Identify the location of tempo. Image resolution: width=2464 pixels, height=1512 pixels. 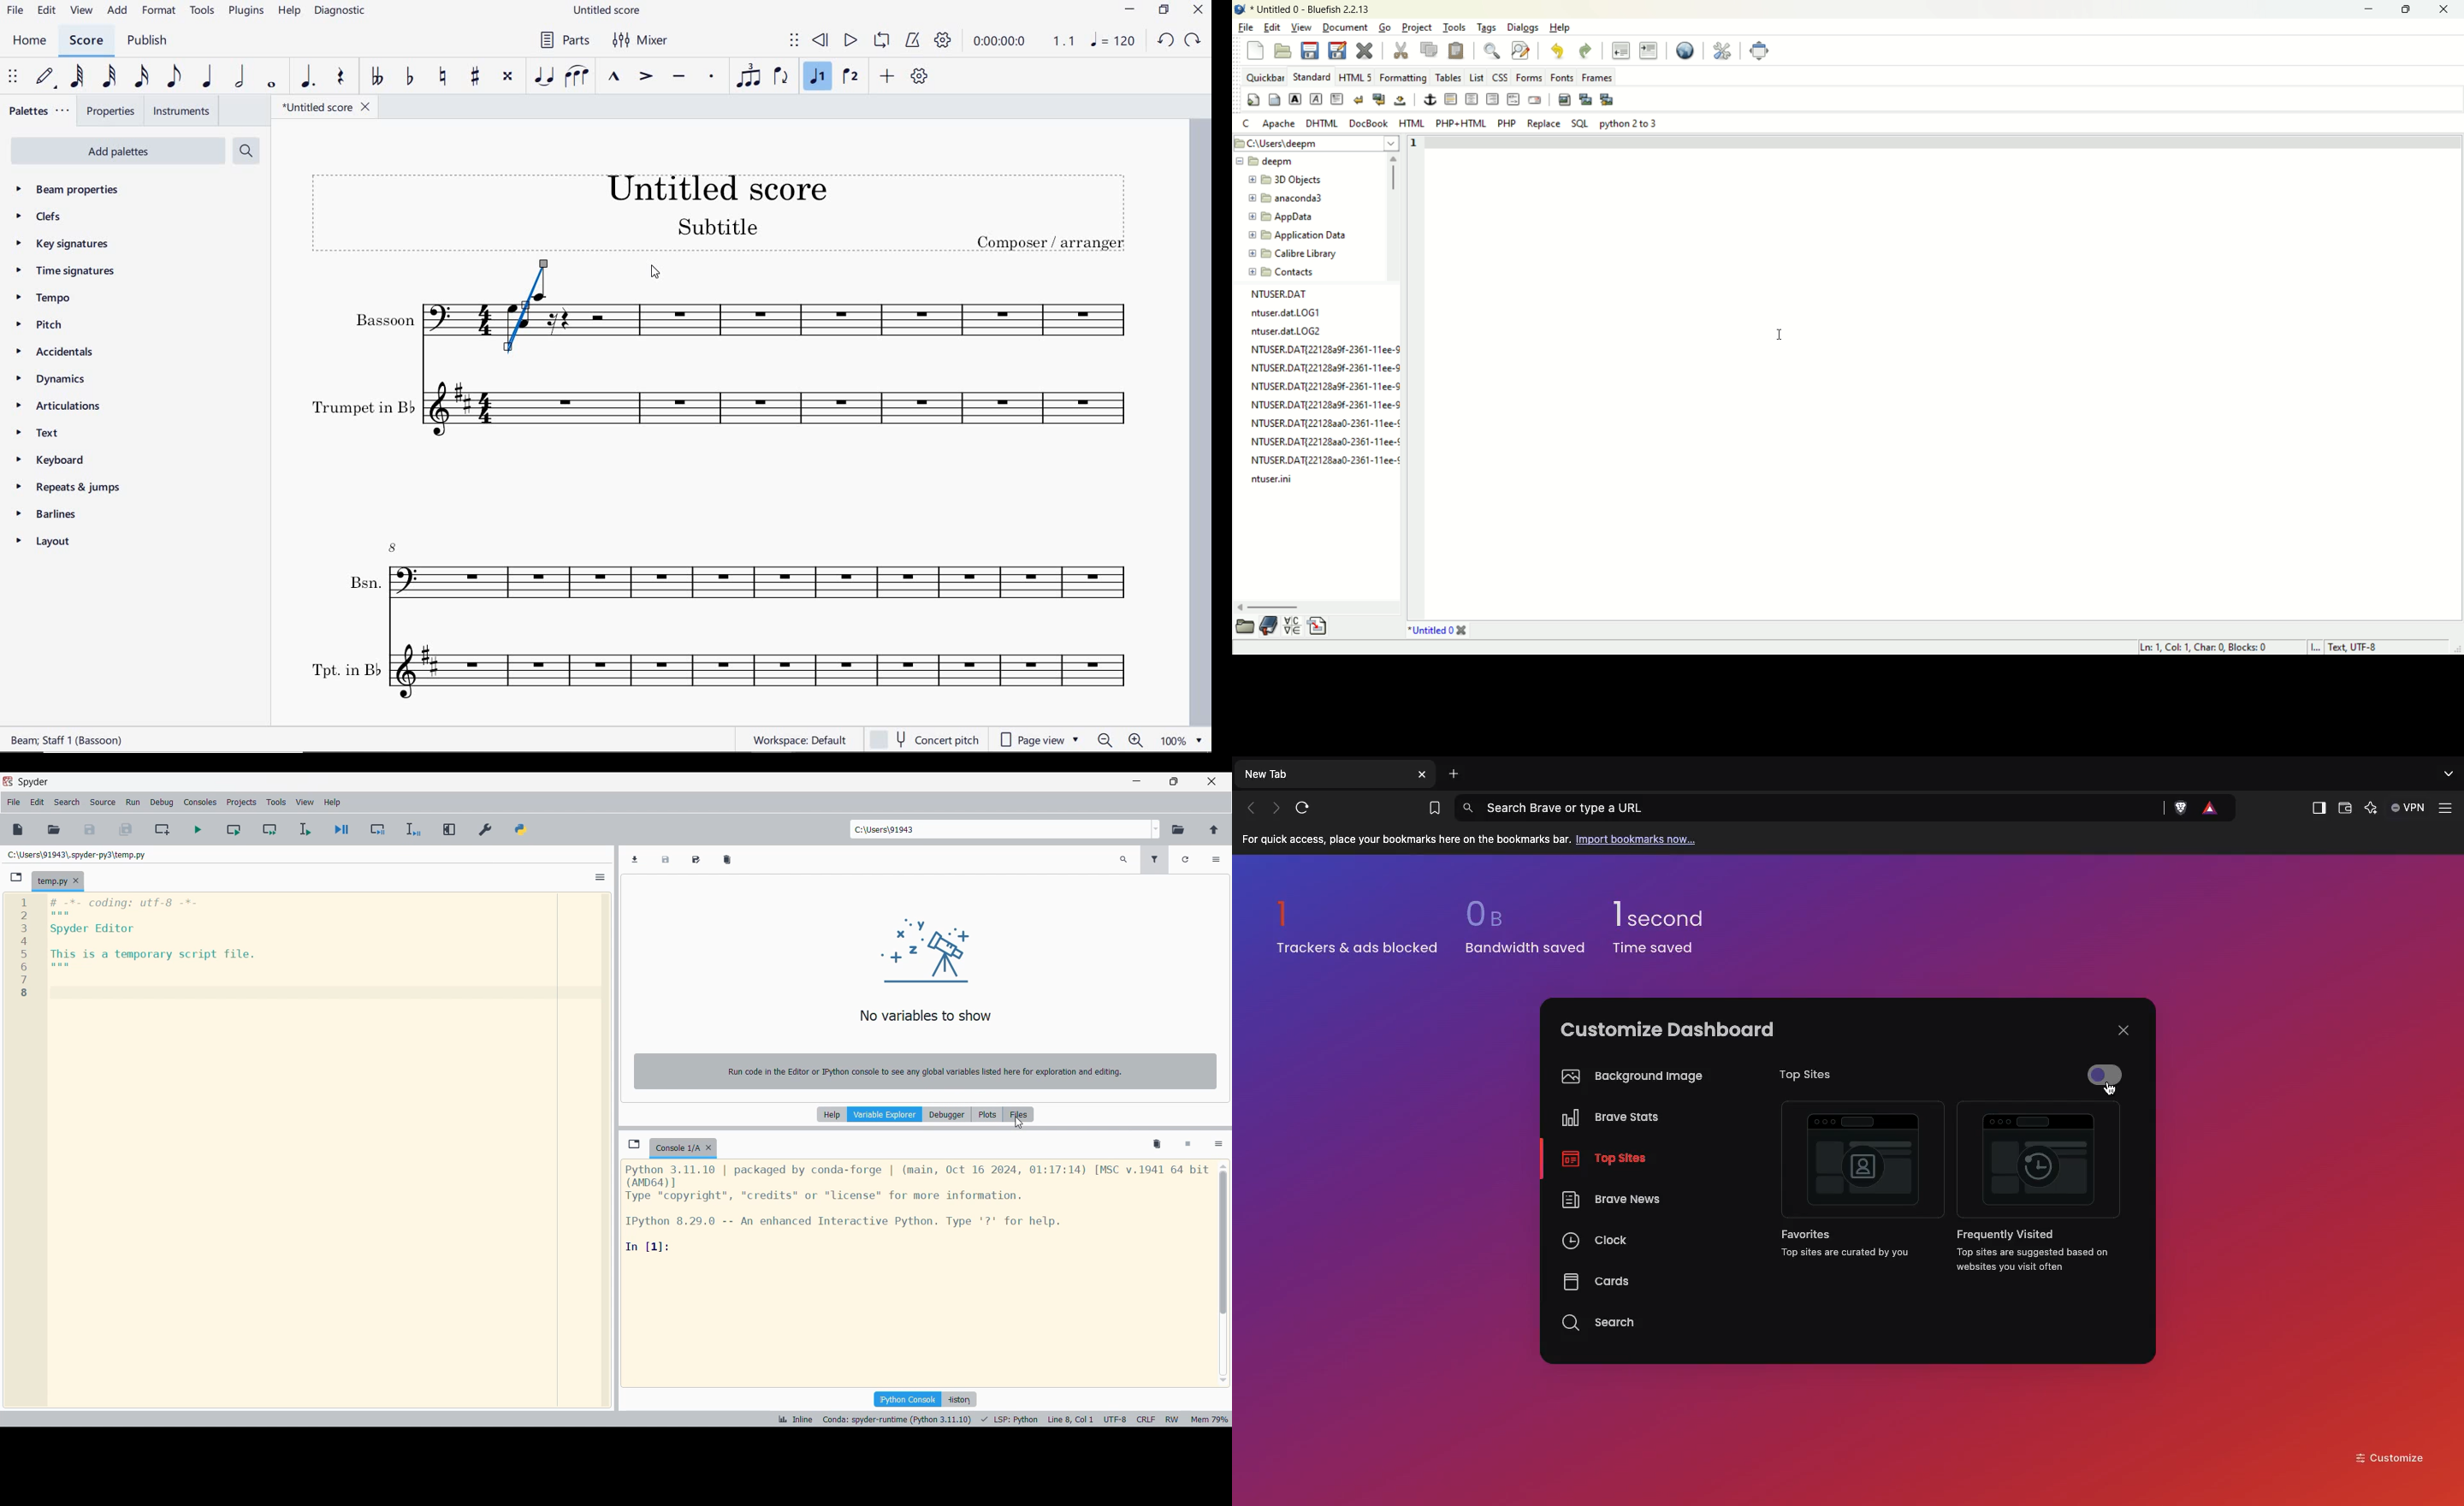
(47, 298).